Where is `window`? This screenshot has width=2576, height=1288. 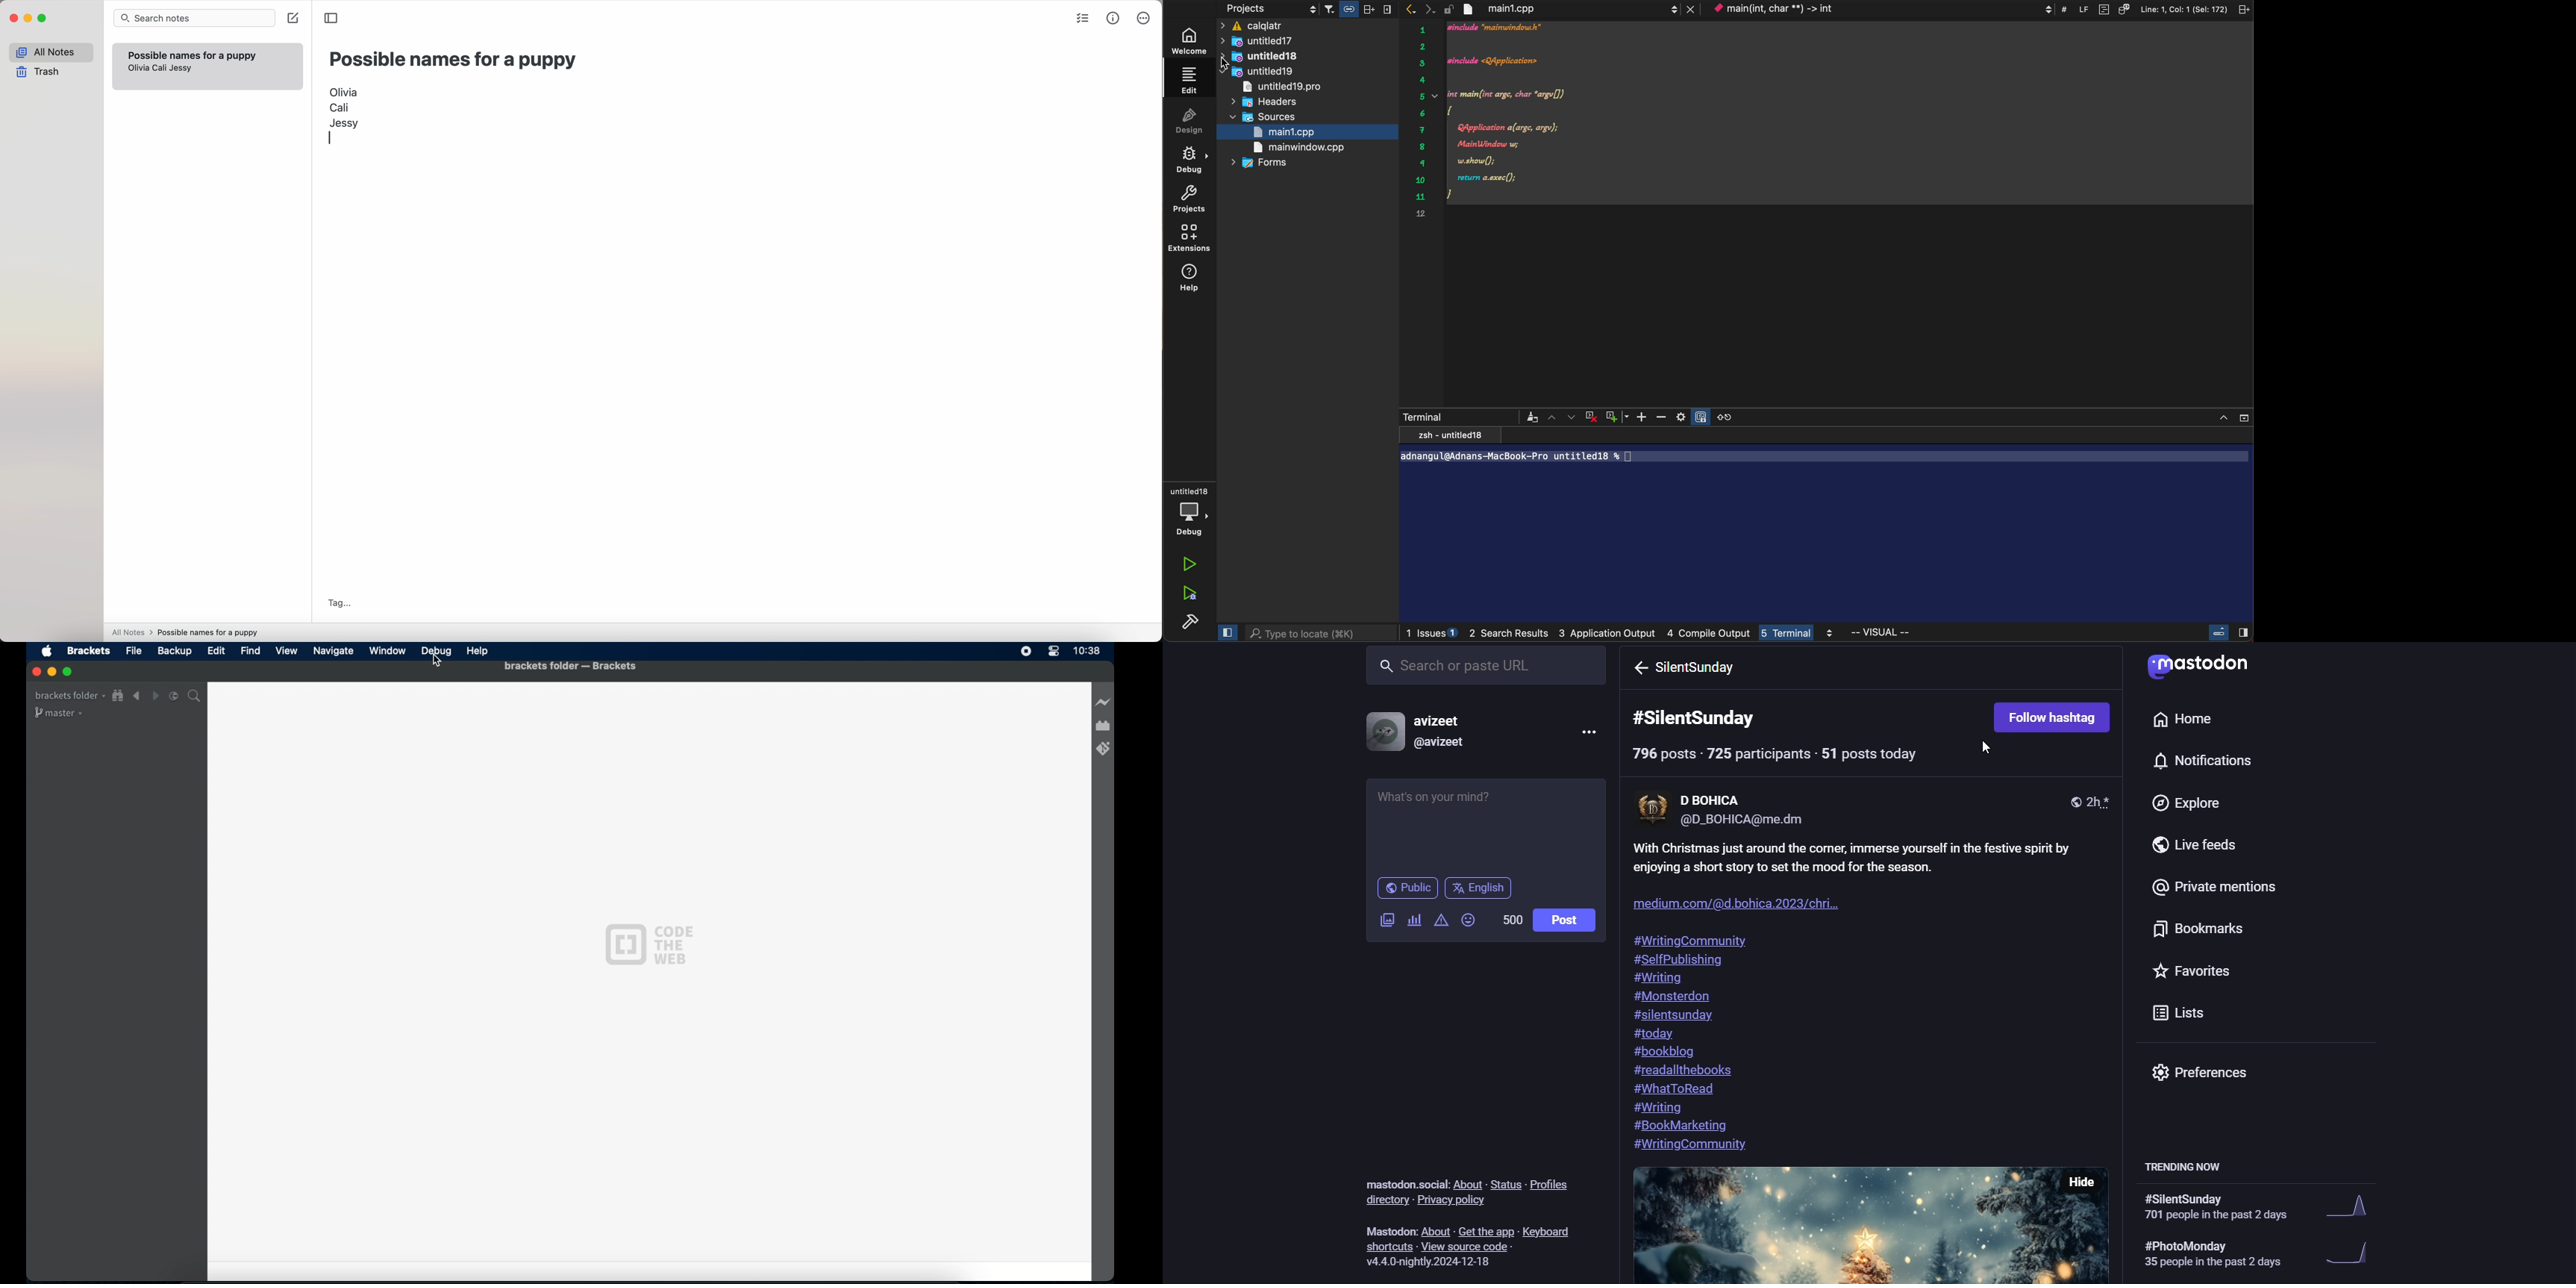
window is located at coordinates (388, 651).